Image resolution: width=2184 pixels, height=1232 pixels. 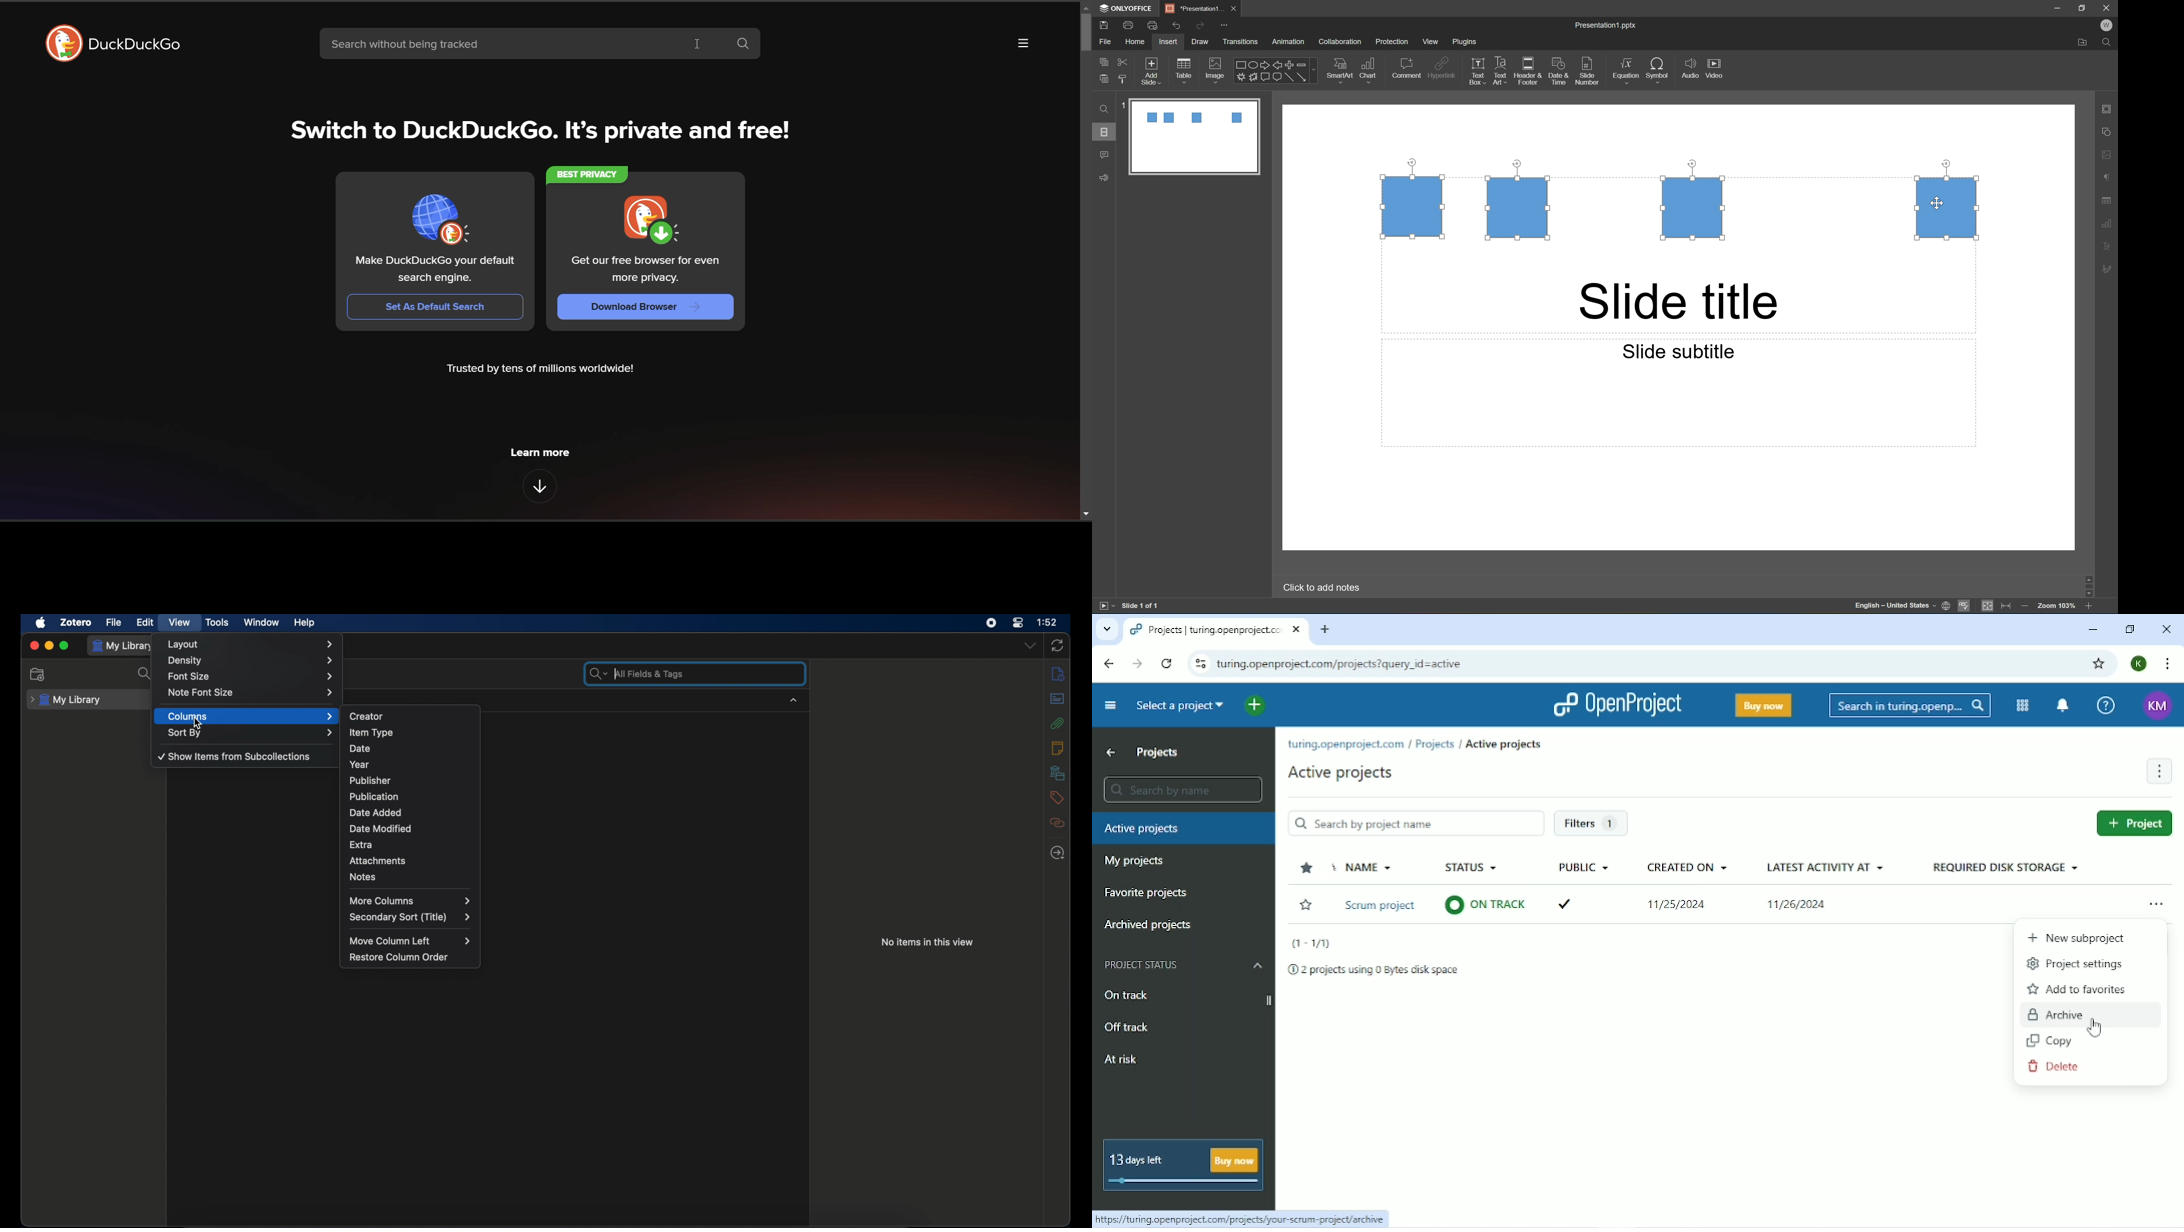 I want to click on Select a project, so click(x=1179, y=707).